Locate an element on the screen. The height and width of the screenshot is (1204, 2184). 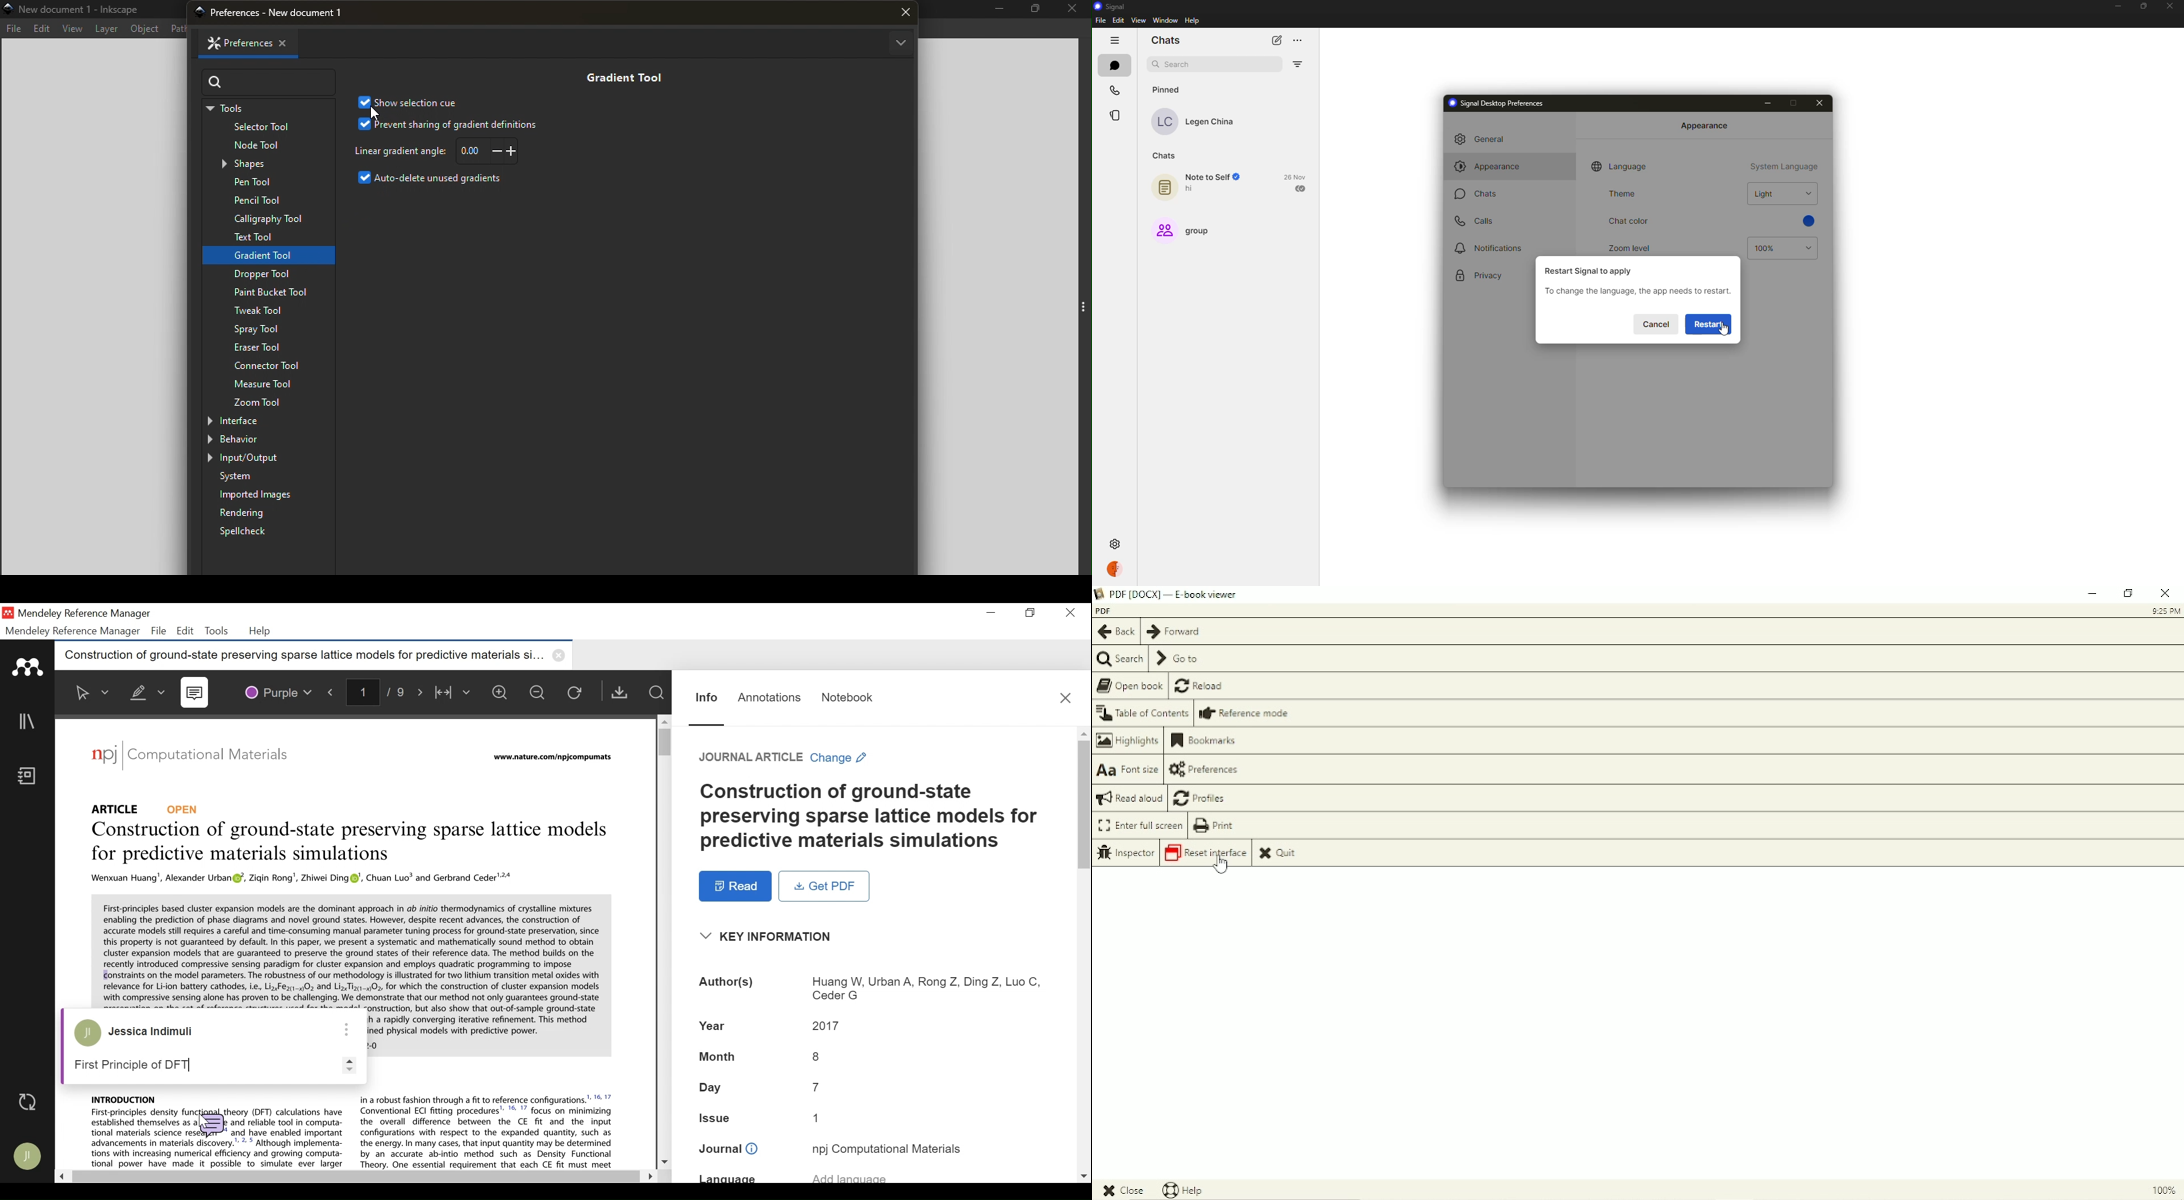
Inspector is located at coordinates (1125, 854).